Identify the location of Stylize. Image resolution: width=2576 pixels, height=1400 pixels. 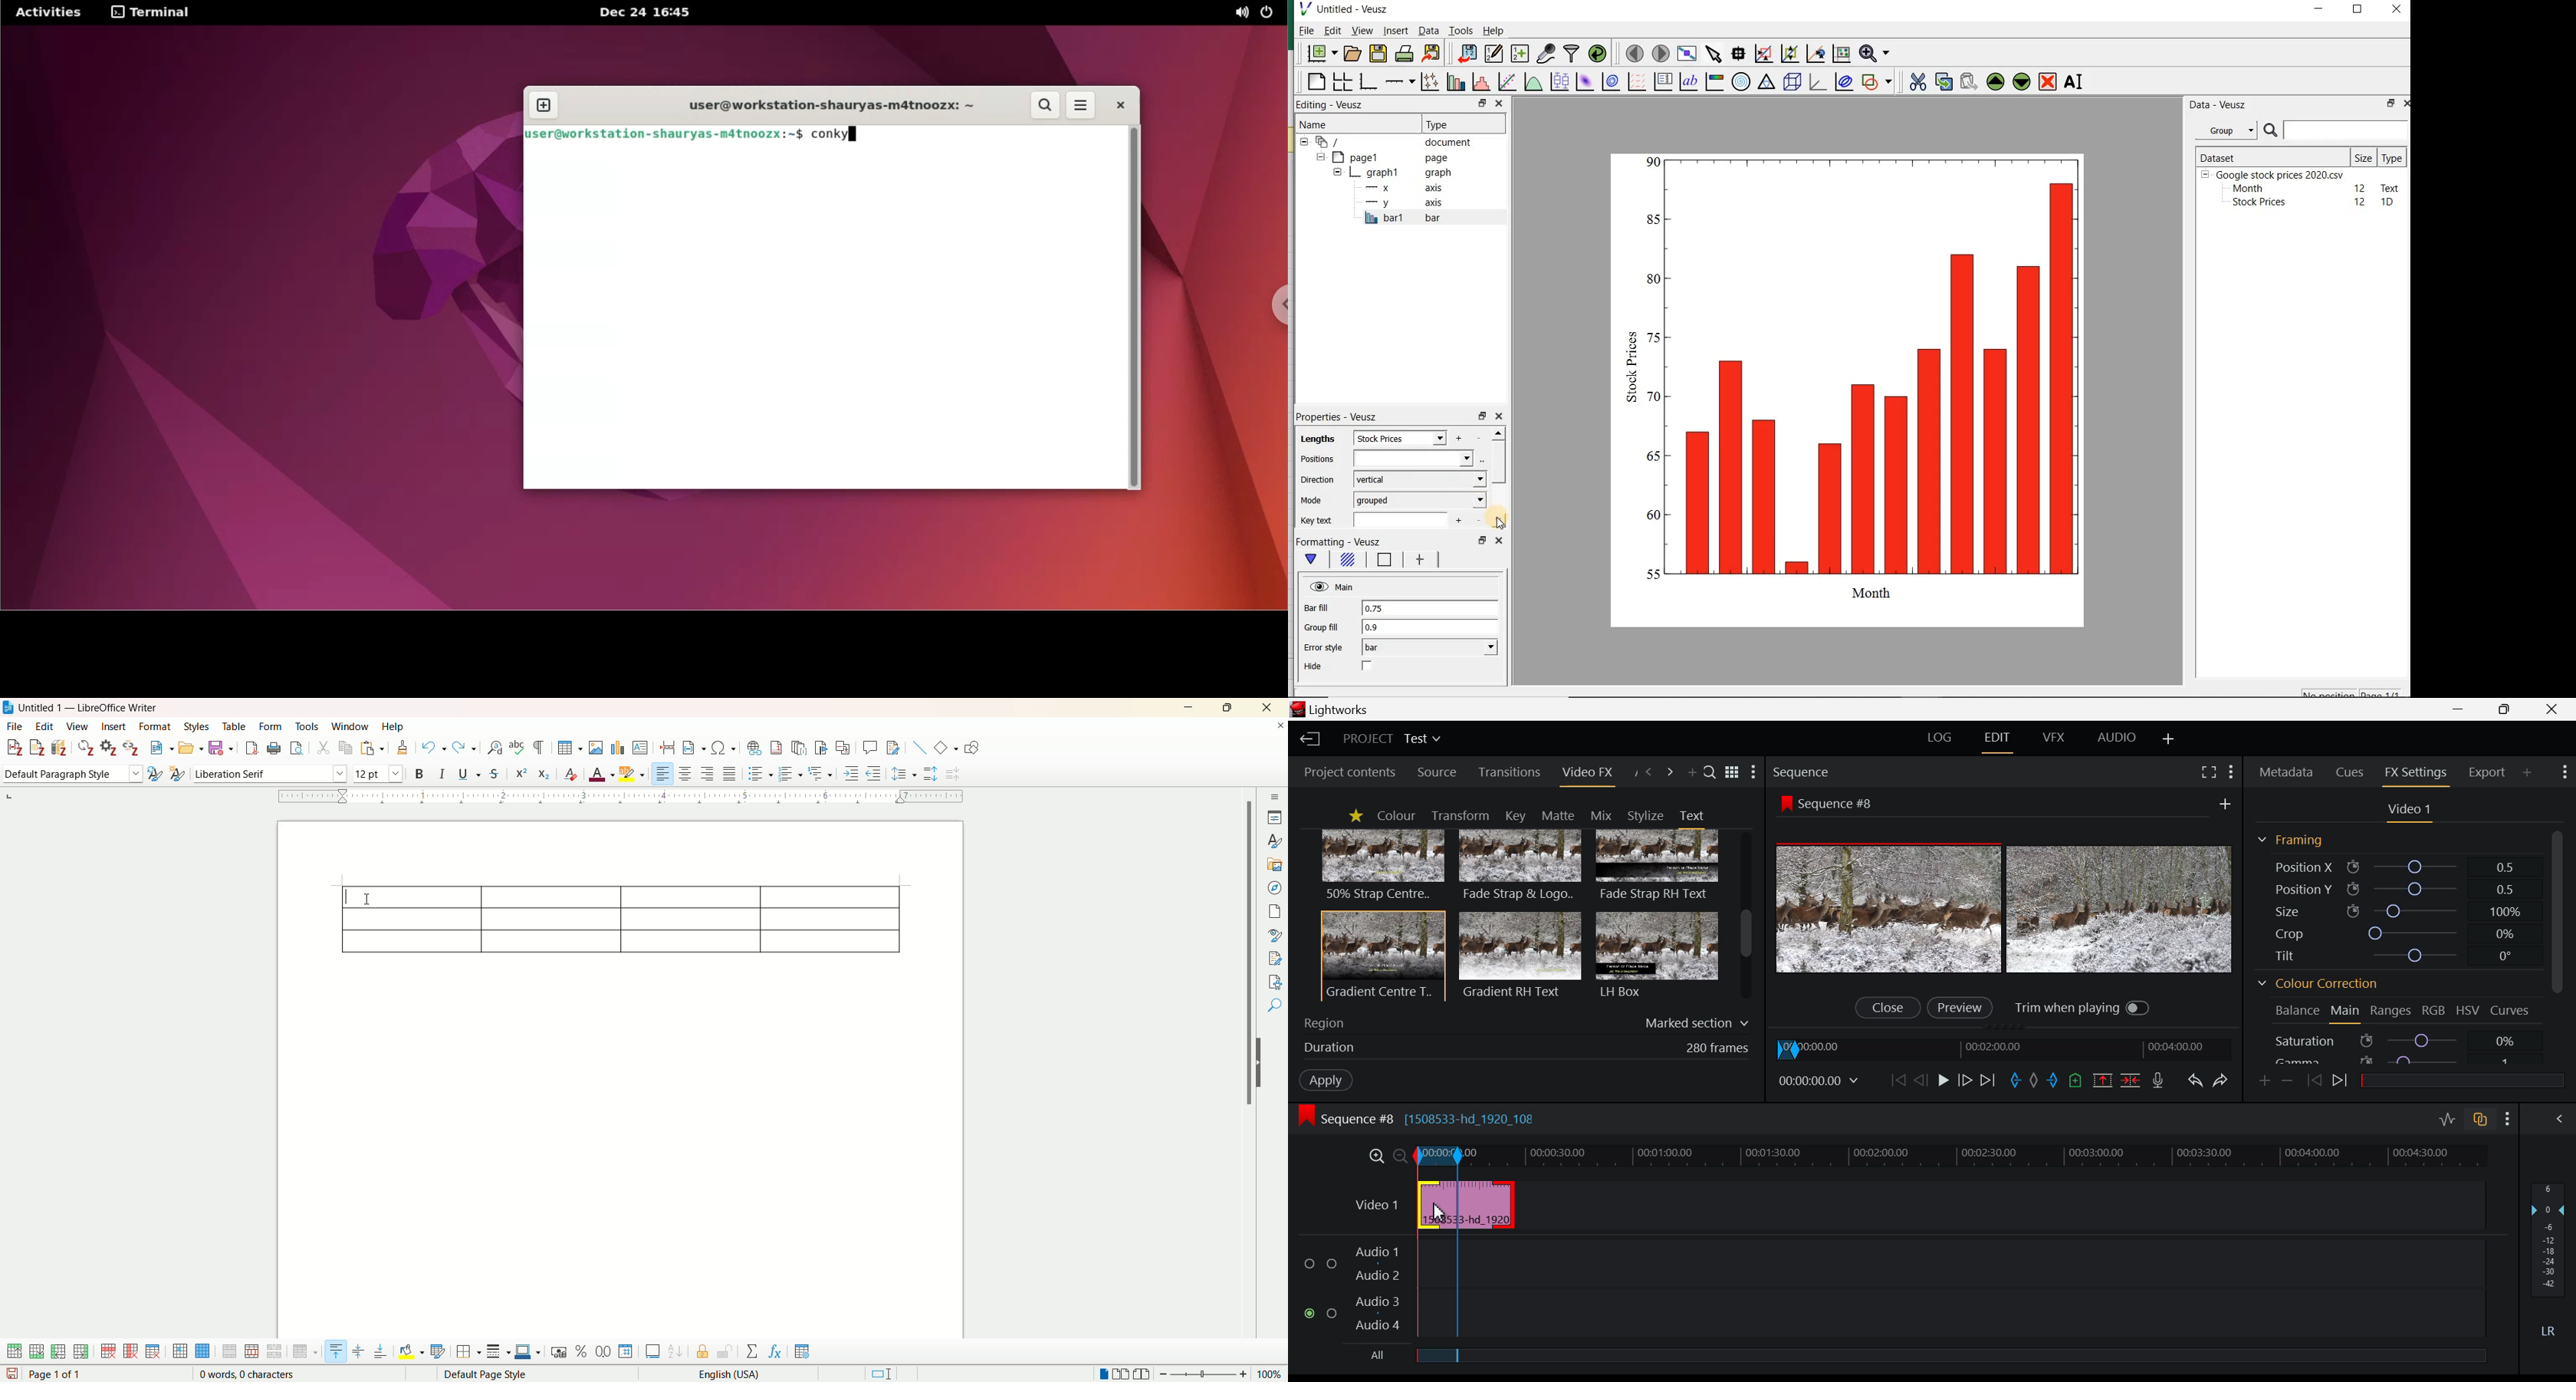
(1646, 815).